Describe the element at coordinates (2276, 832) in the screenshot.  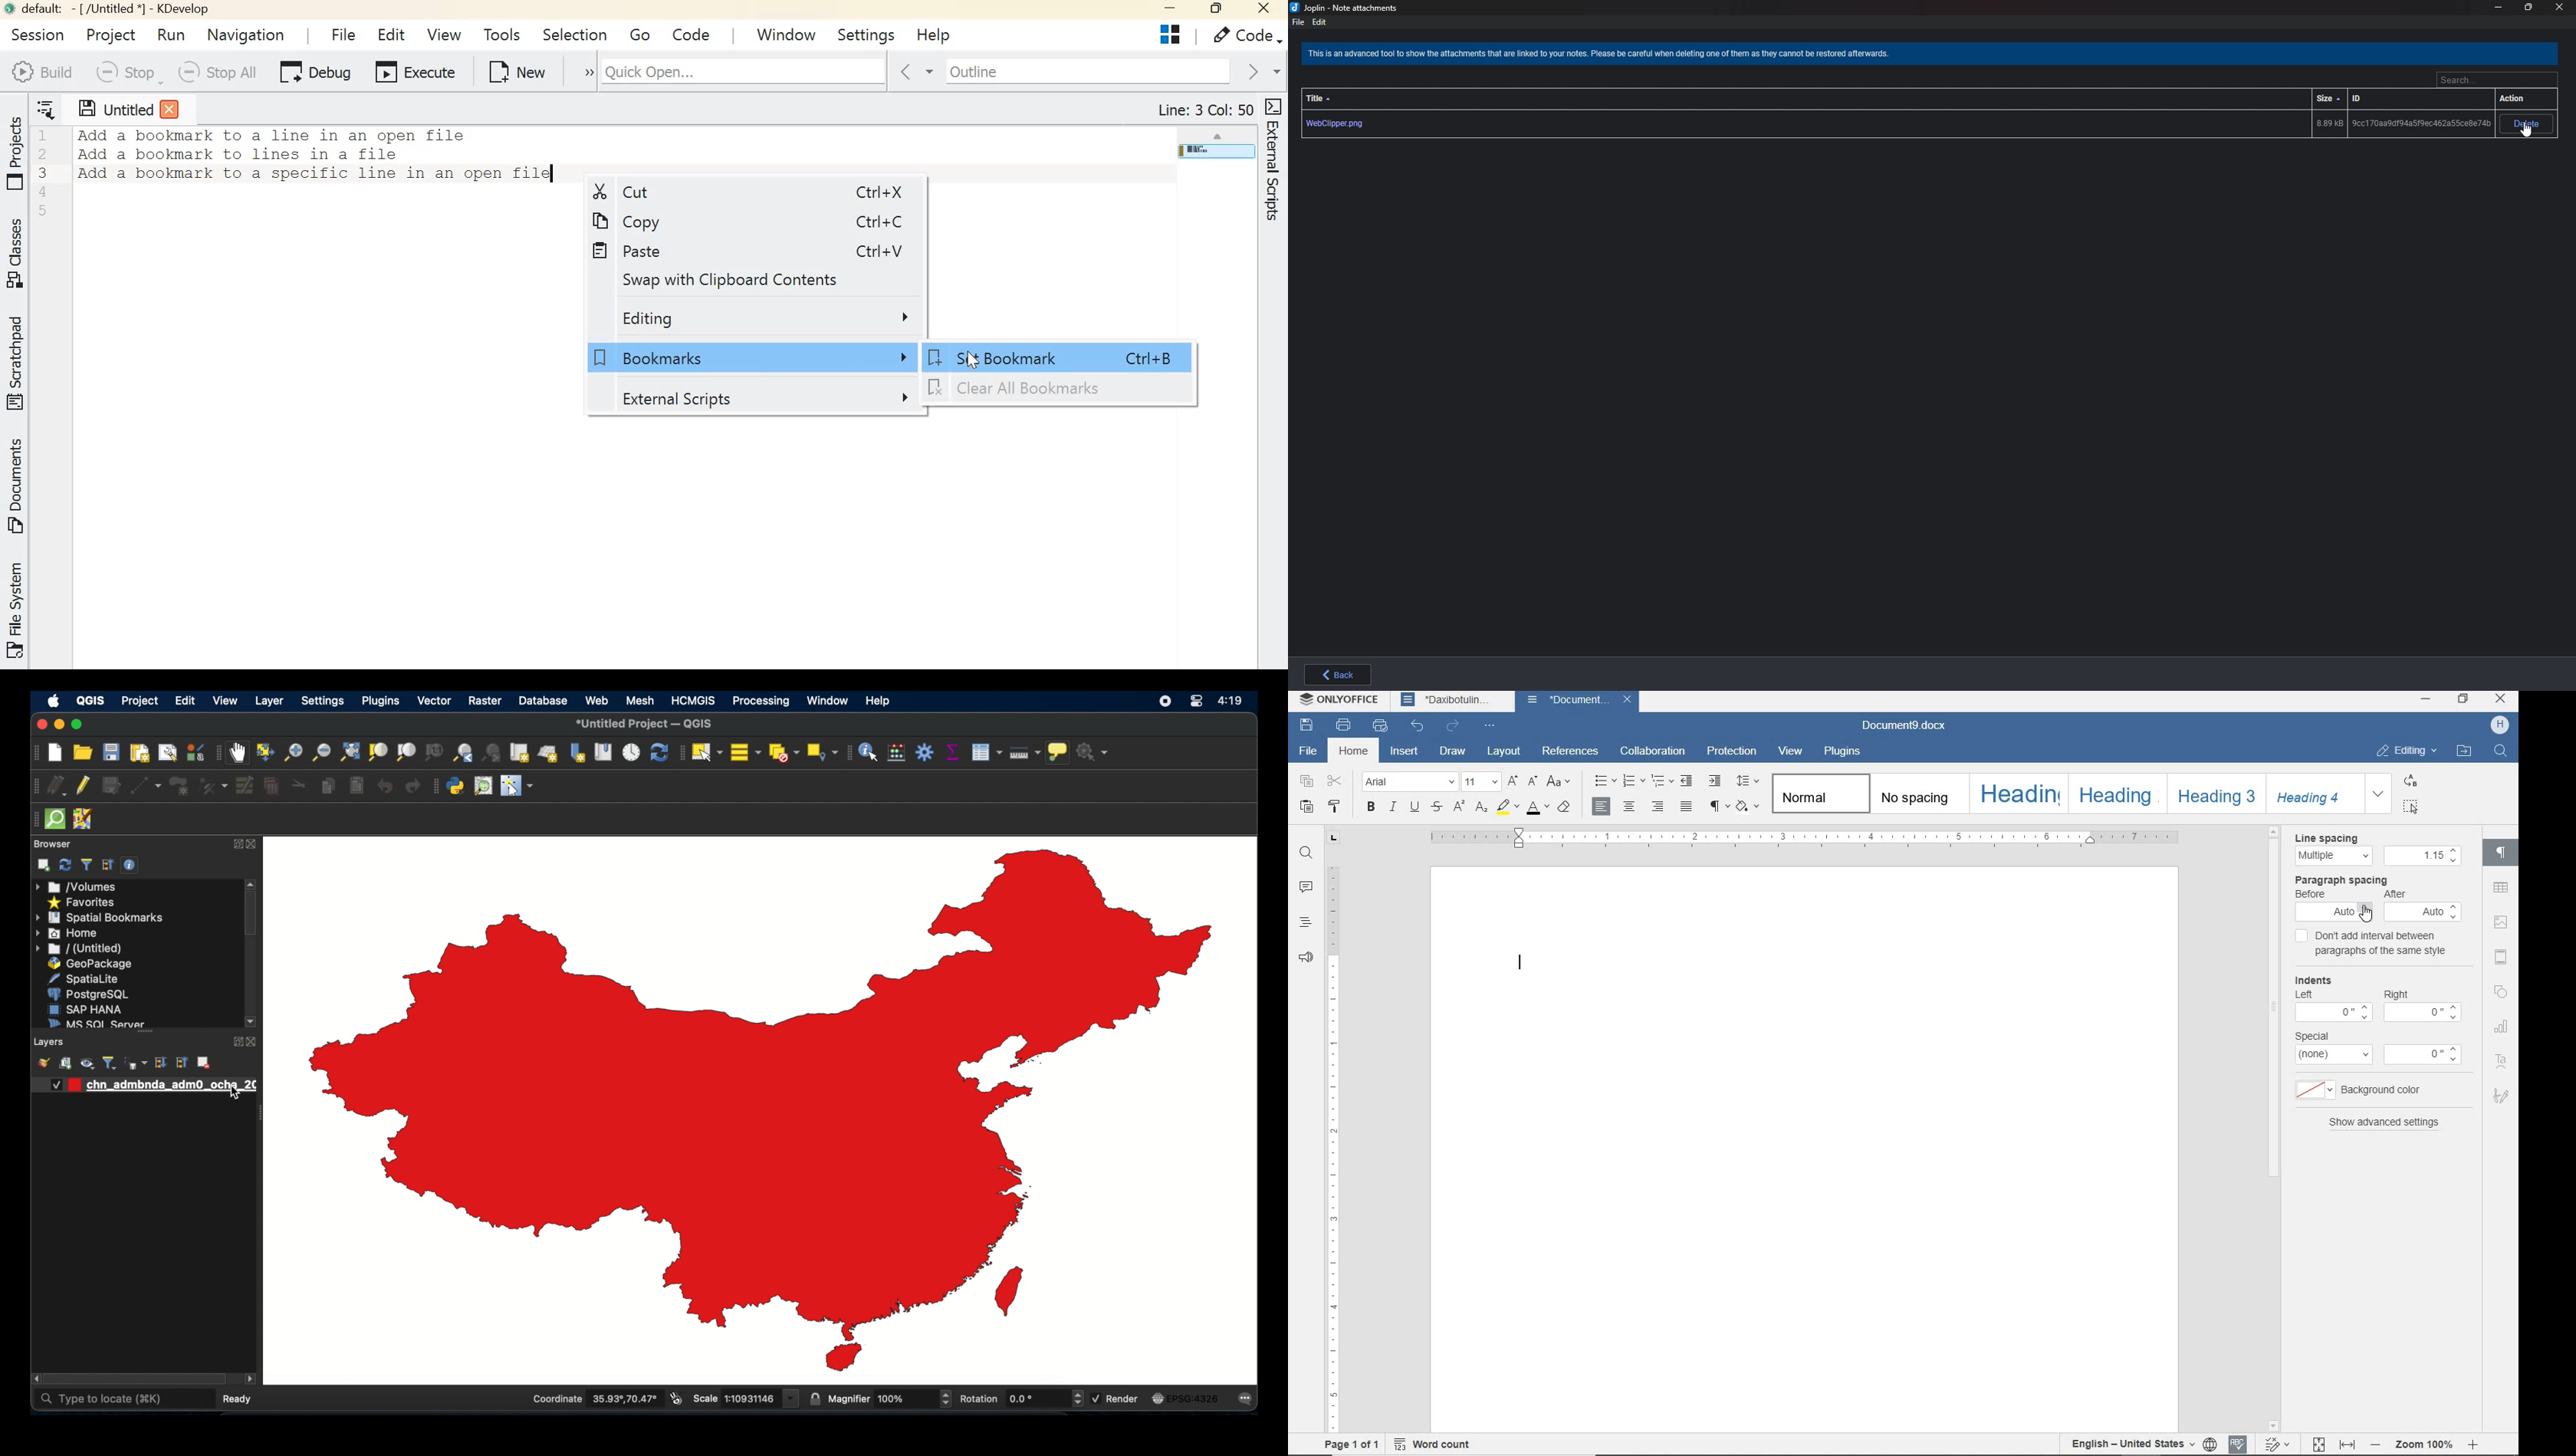
I see `scroll up` at that location.